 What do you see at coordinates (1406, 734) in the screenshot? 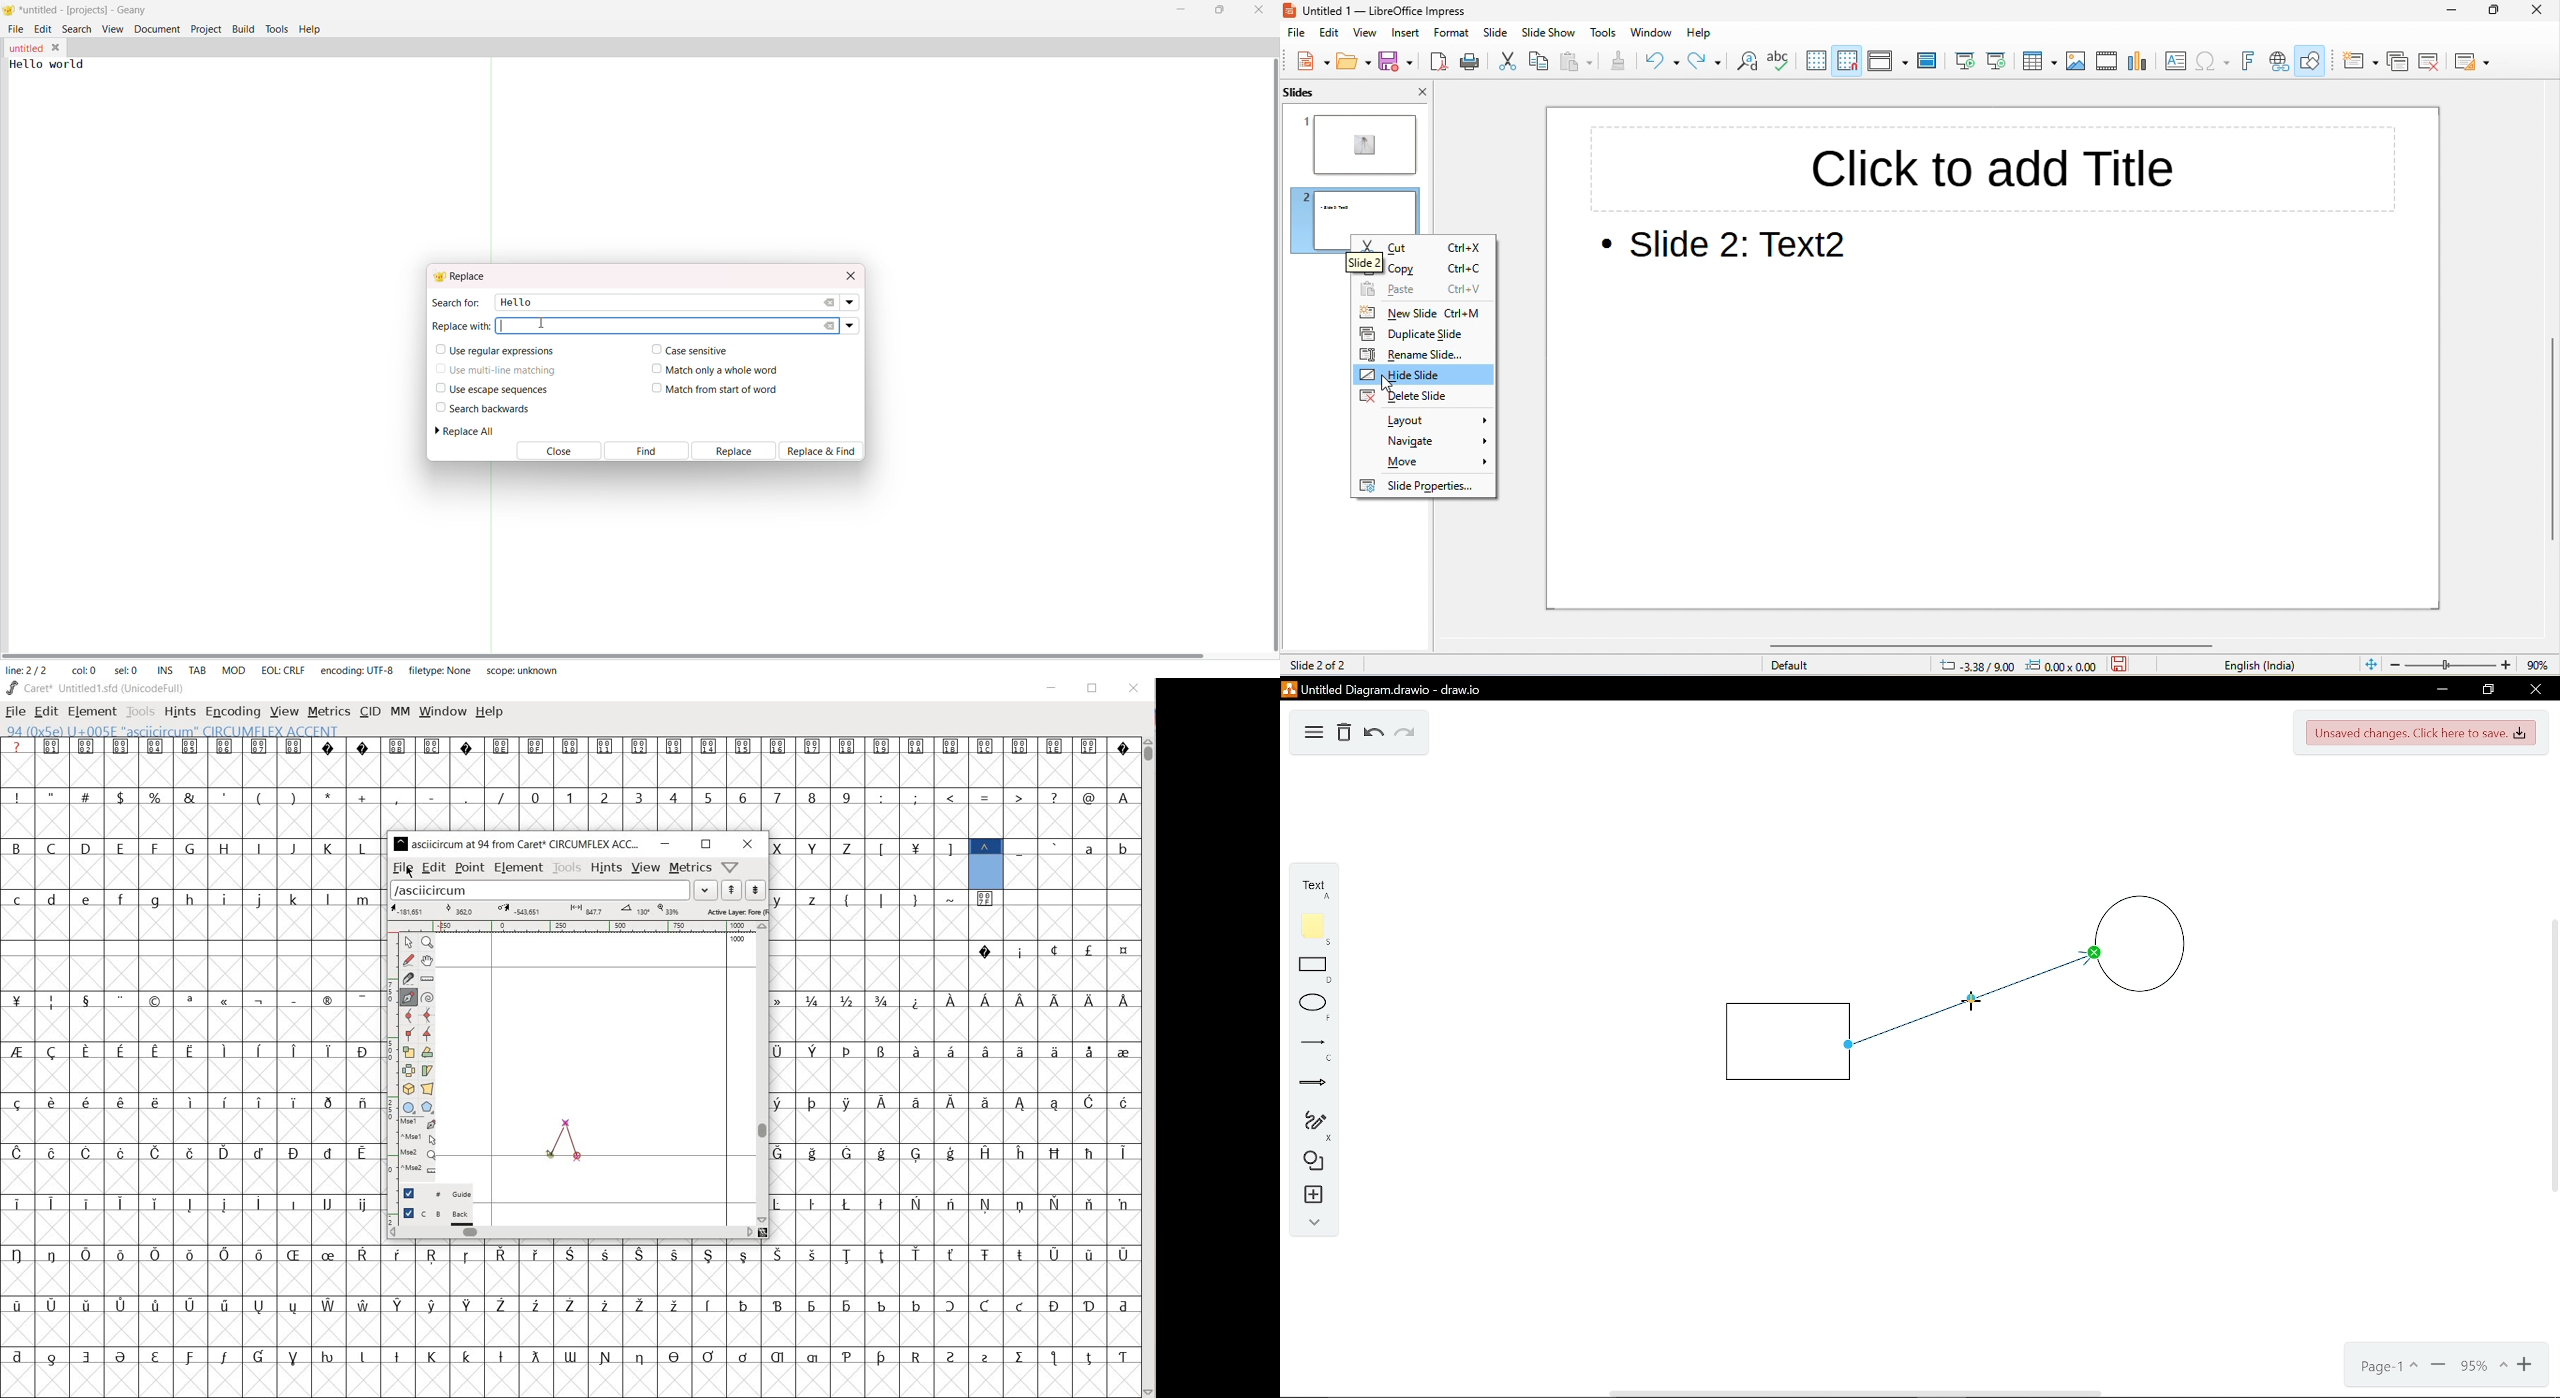
I see `Redo` at bounding box center [1406, 734].